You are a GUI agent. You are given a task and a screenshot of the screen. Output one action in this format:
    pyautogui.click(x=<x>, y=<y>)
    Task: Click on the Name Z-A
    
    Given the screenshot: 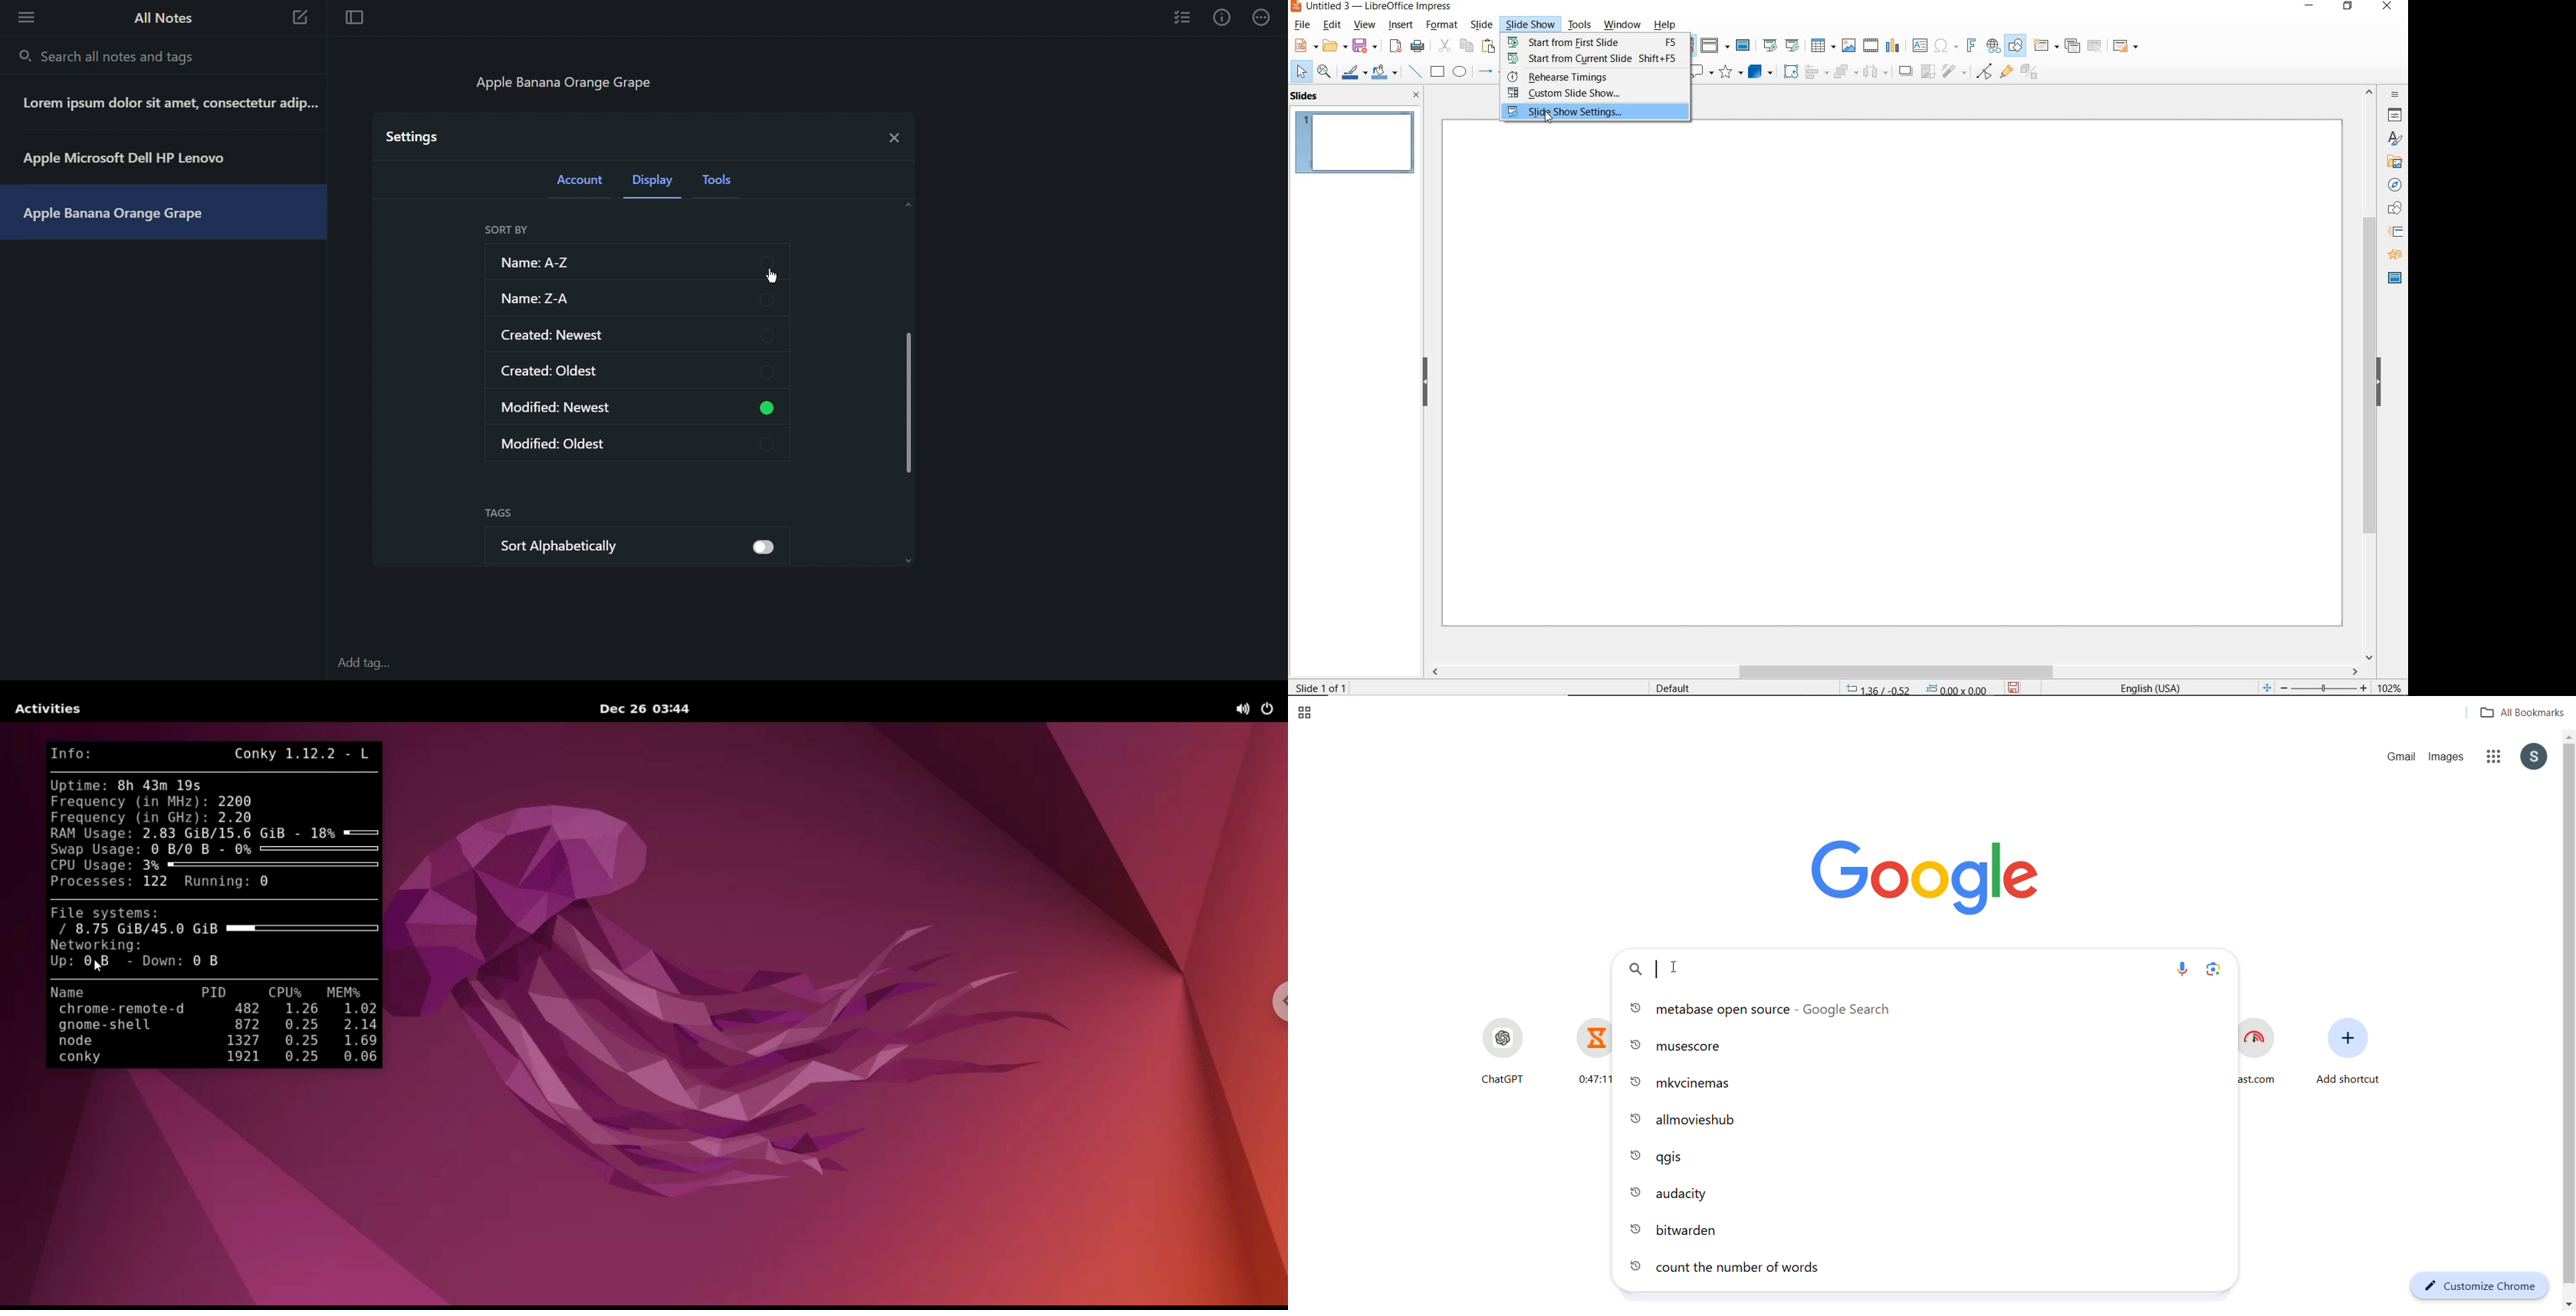 What is the action you would take?
    pyautogui.click(x=636, y=299)
    